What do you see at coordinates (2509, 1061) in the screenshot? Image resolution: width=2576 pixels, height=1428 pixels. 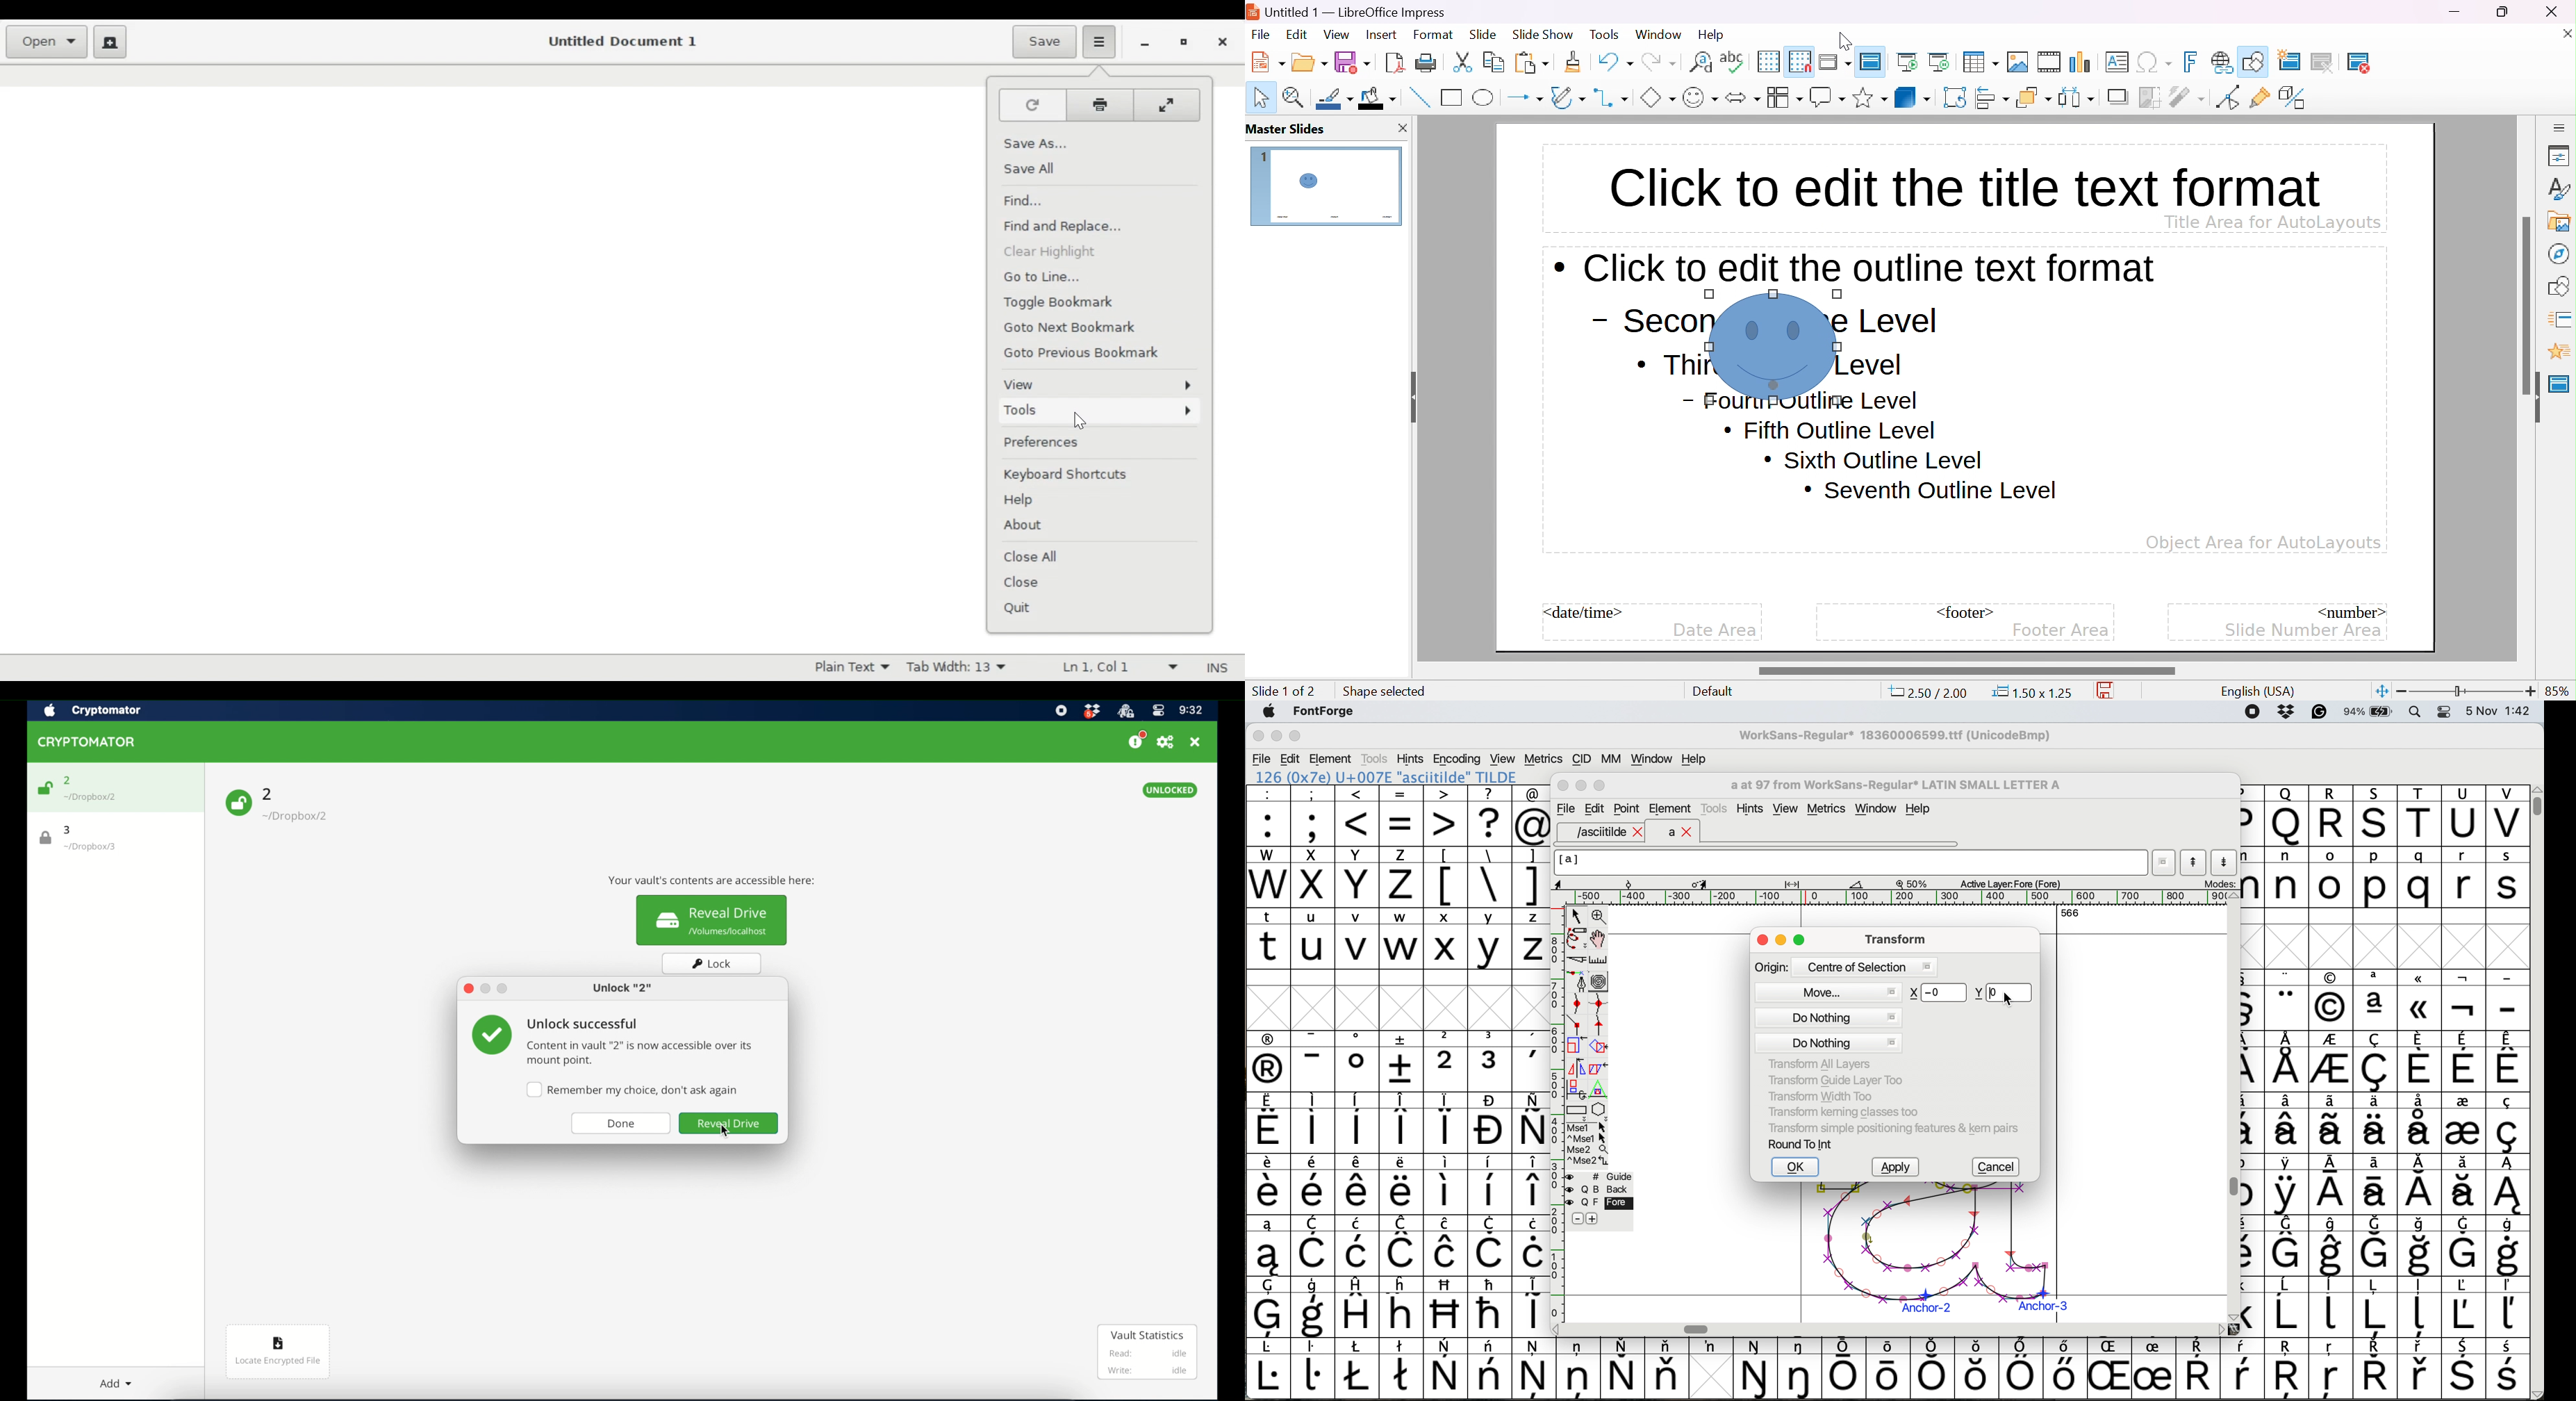 I see `symbol` at bounding box center [2509, 1061].